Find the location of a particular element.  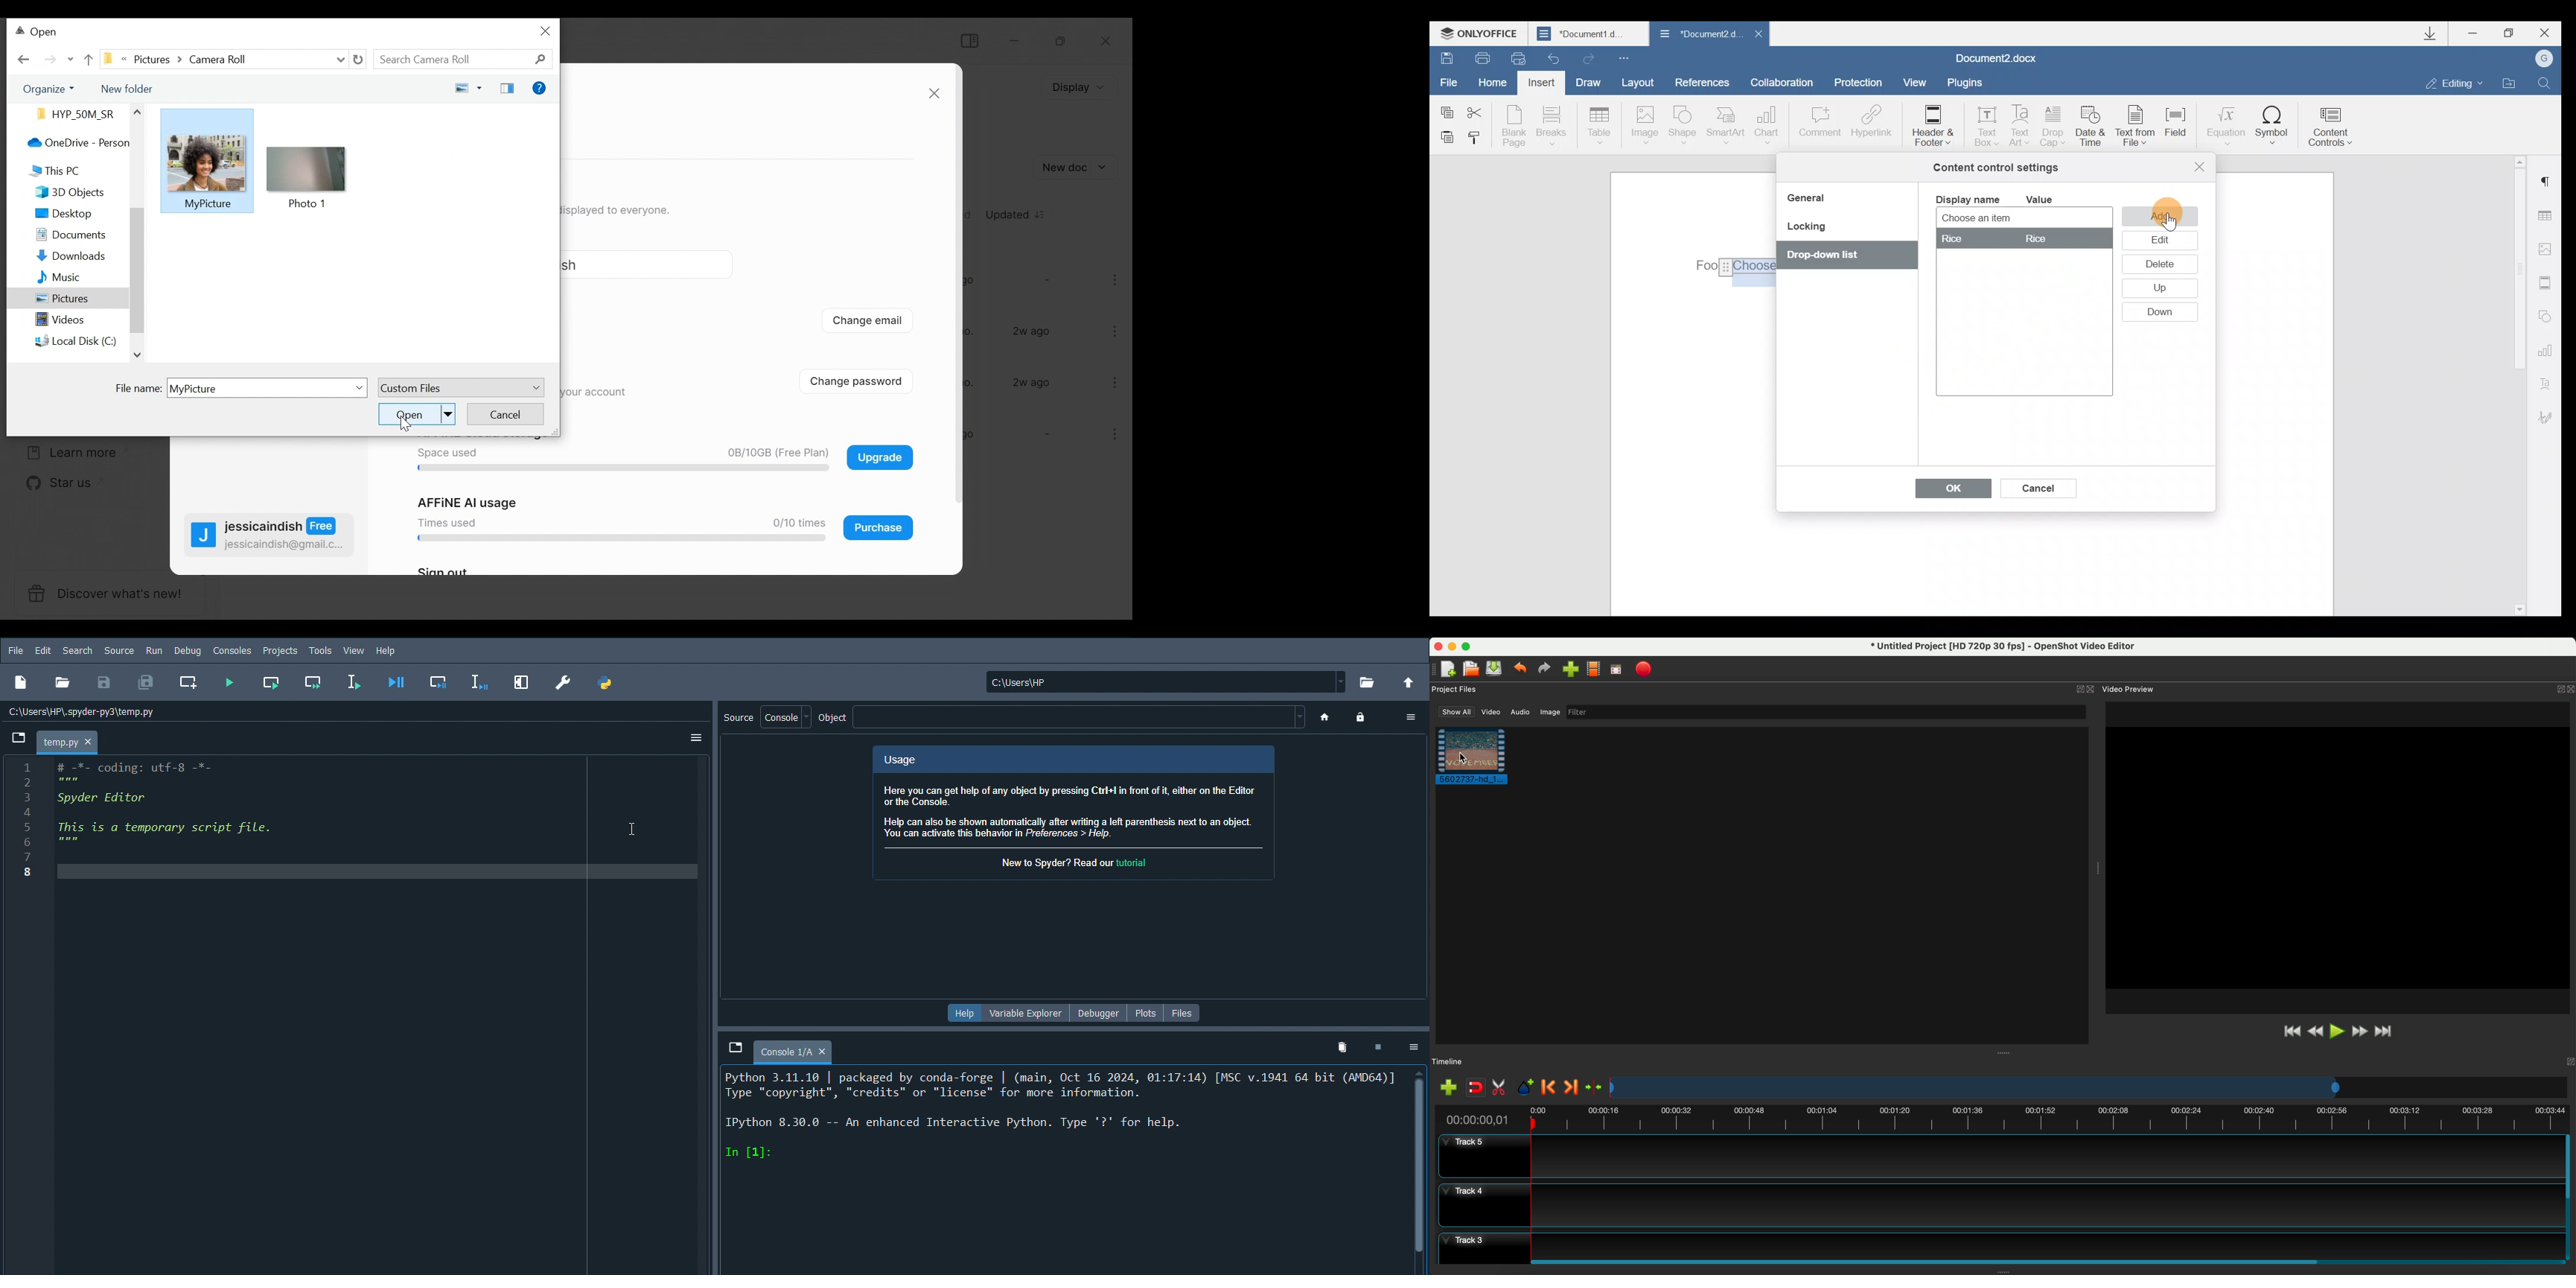

play is located at coordinates (2336, 1032).